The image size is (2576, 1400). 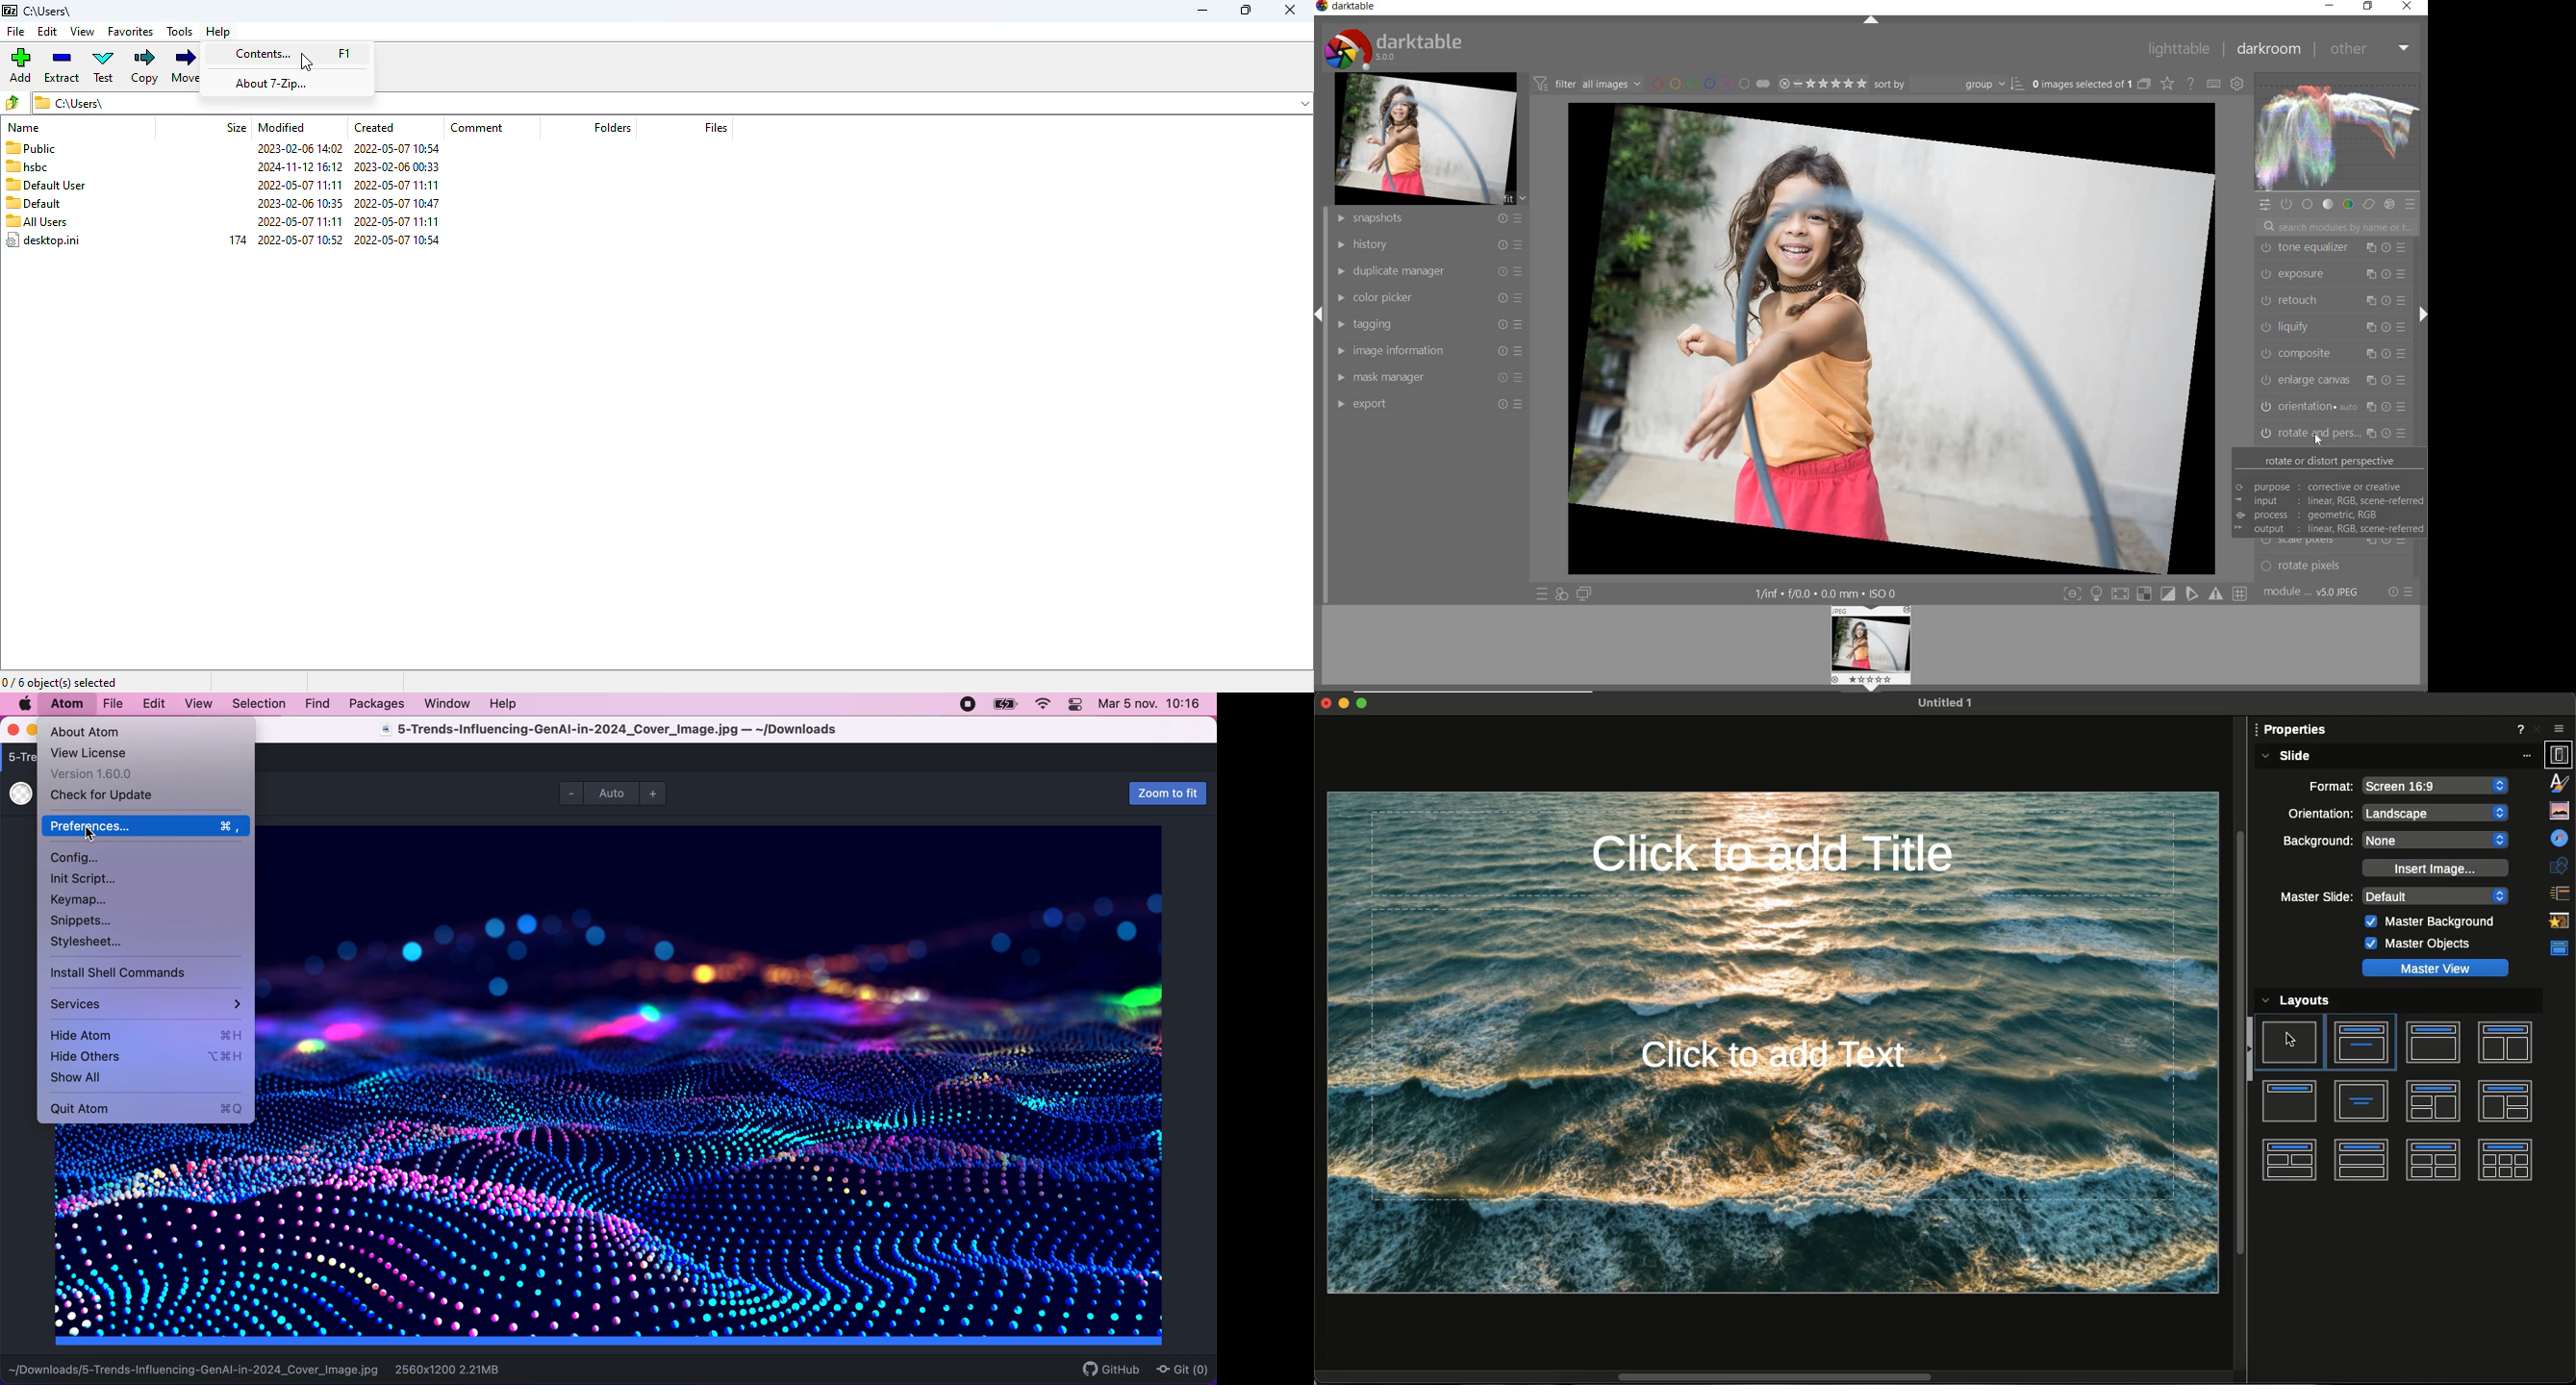 I want to click on Master objects, so click(x=2417, y=944).